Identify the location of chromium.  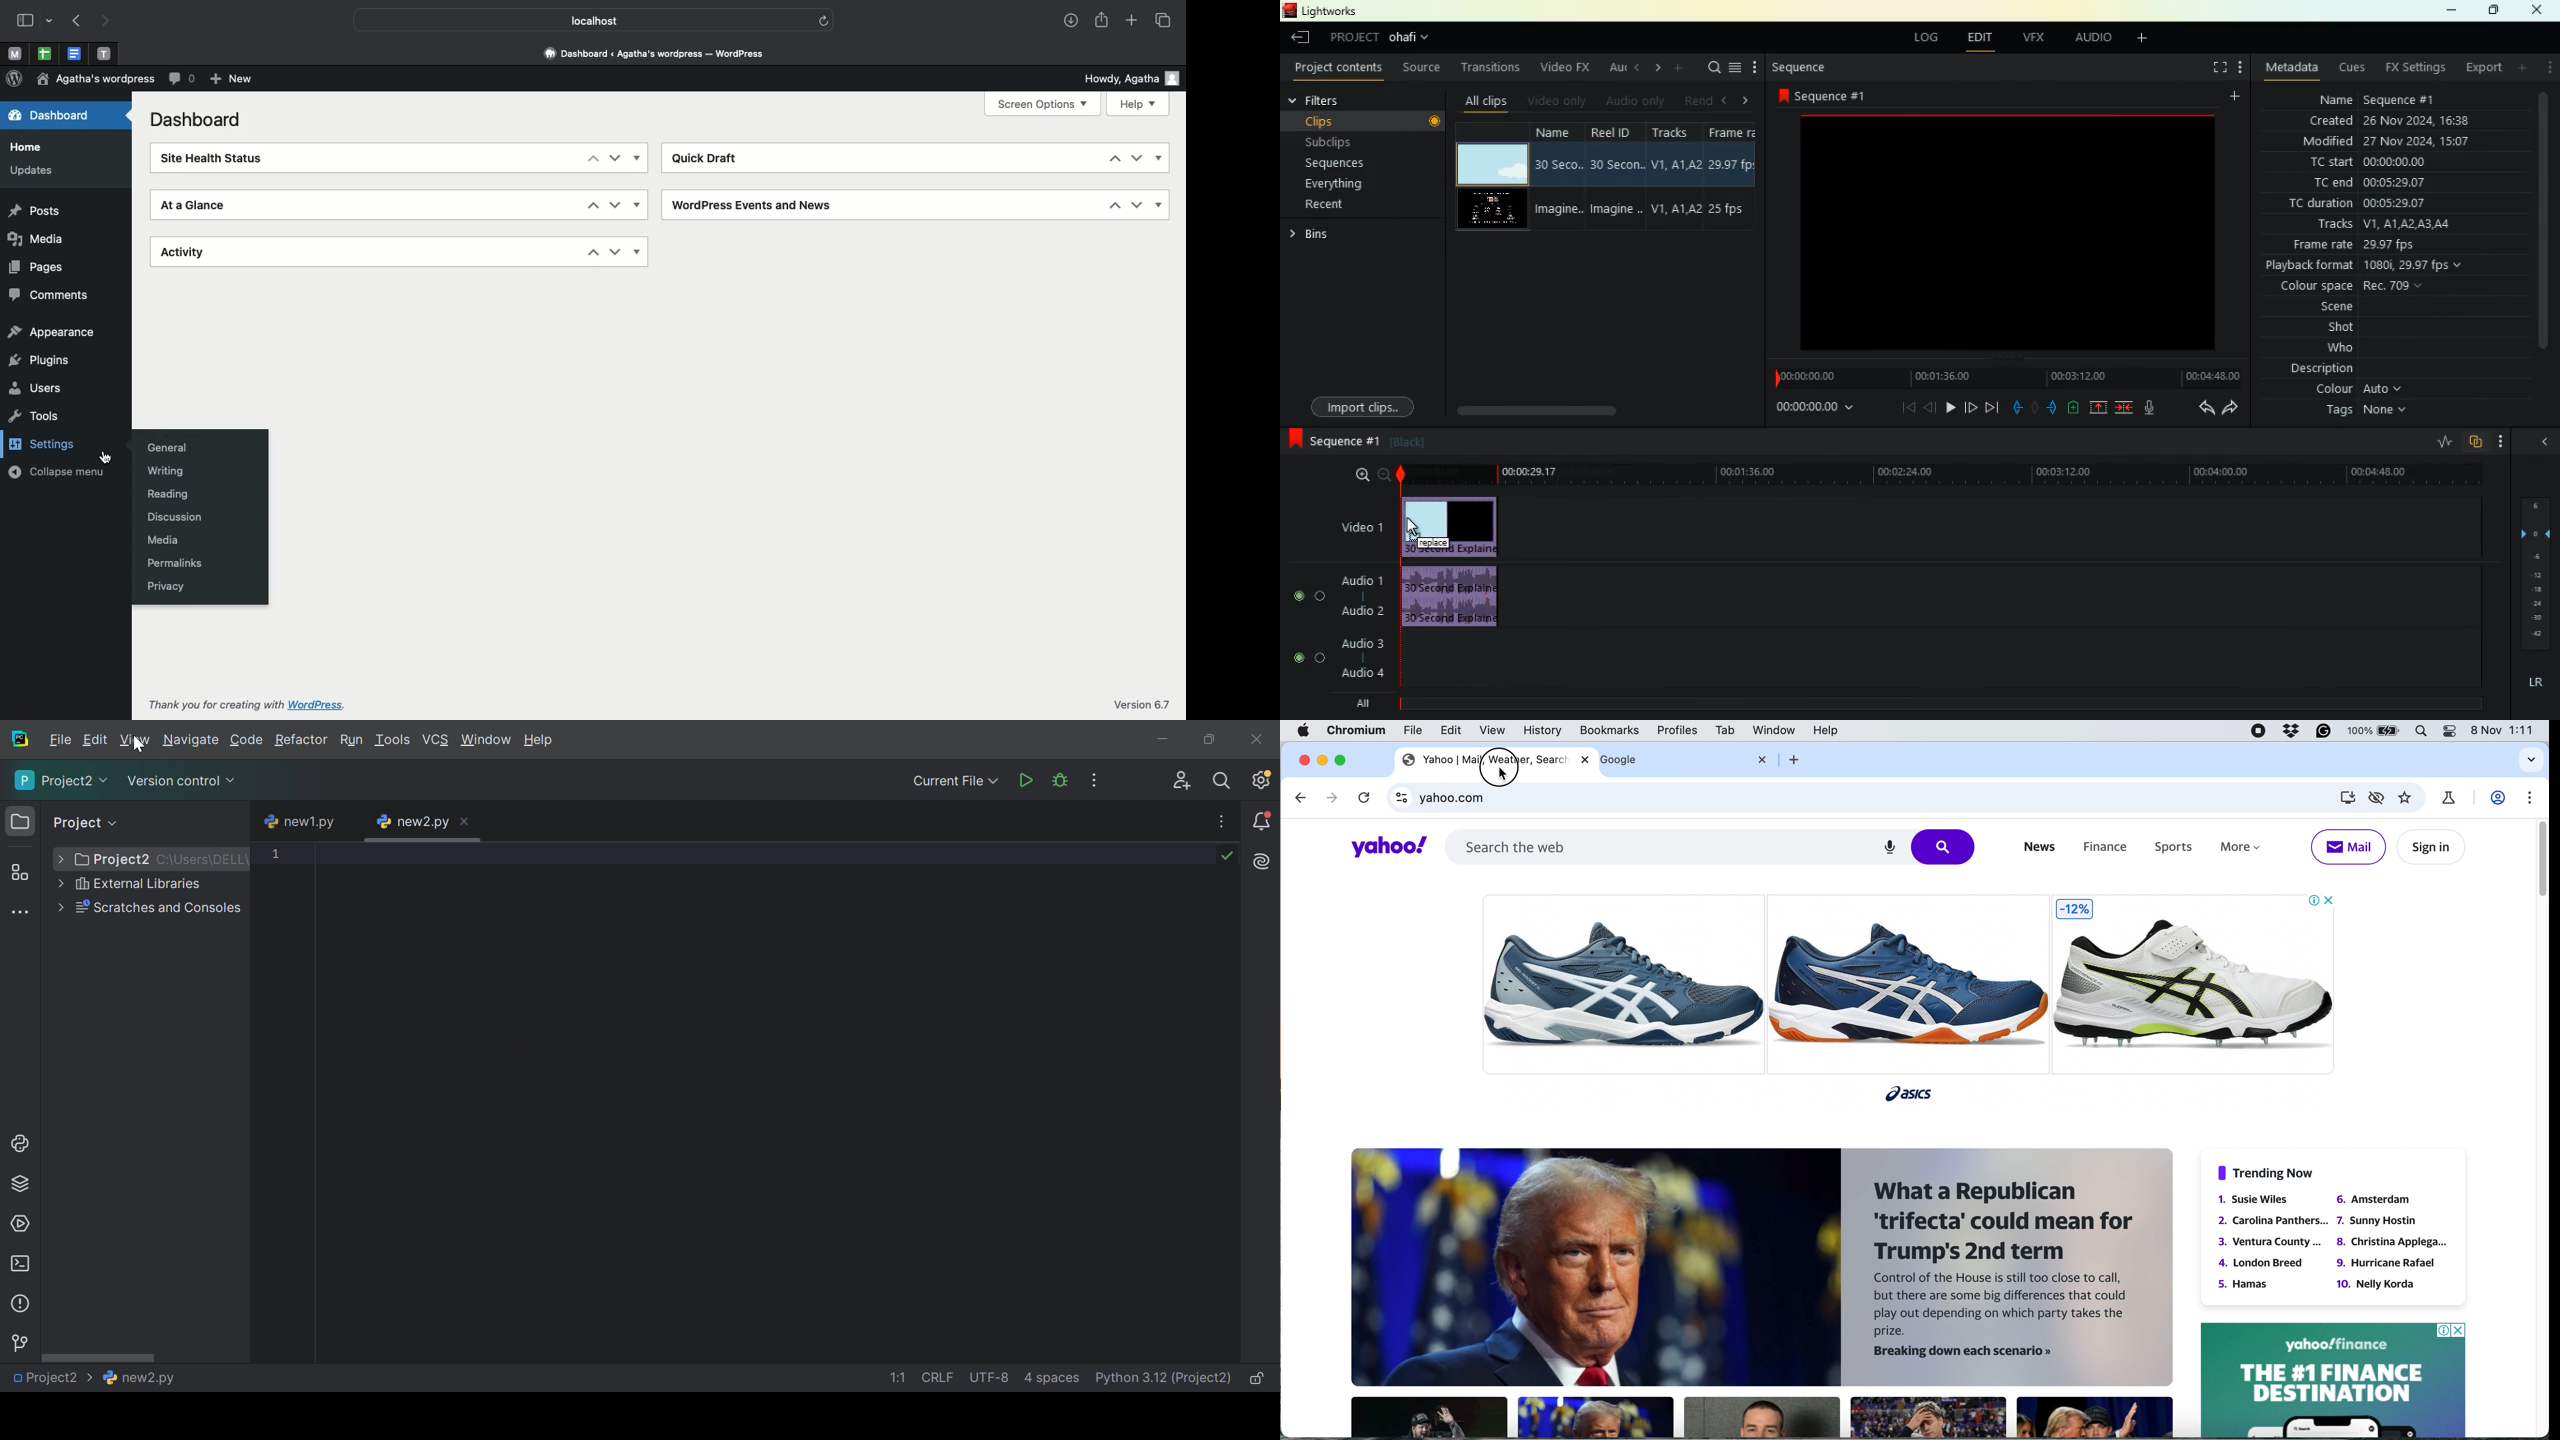
(1357, 731).